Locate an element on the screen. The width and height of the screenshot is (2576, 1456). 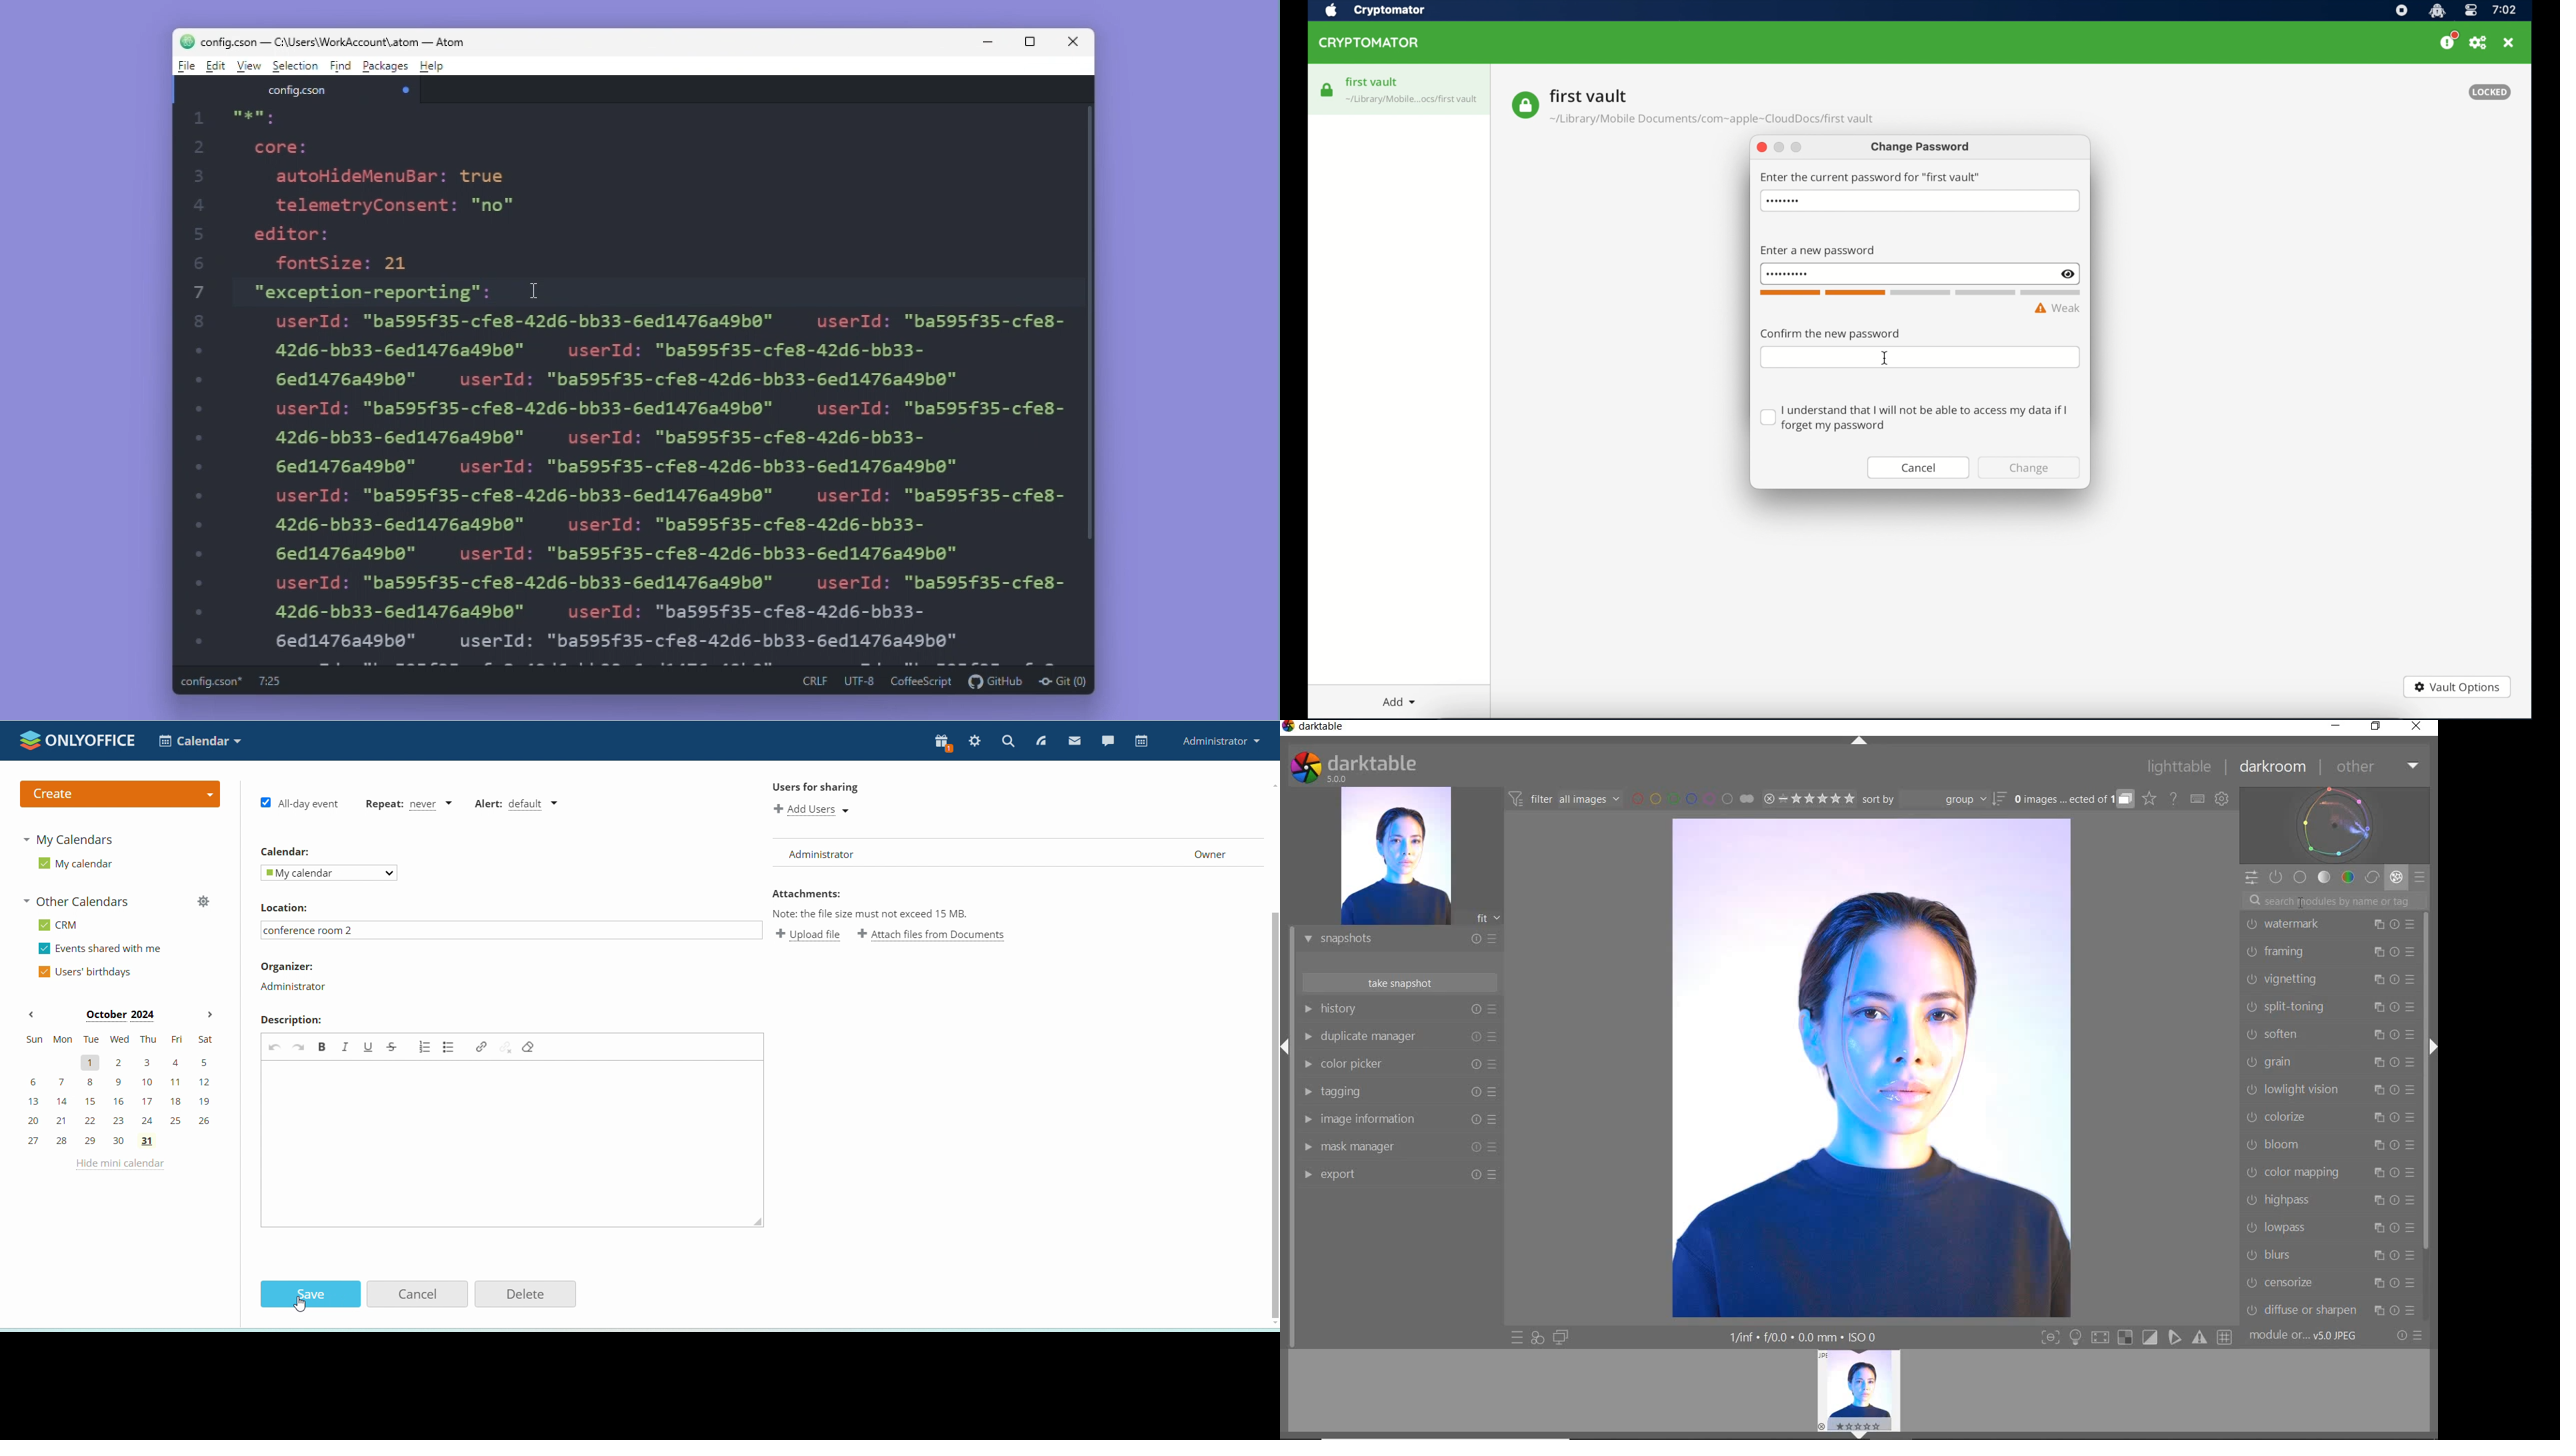
DARKROOM is located at coordinates (2274, 768).